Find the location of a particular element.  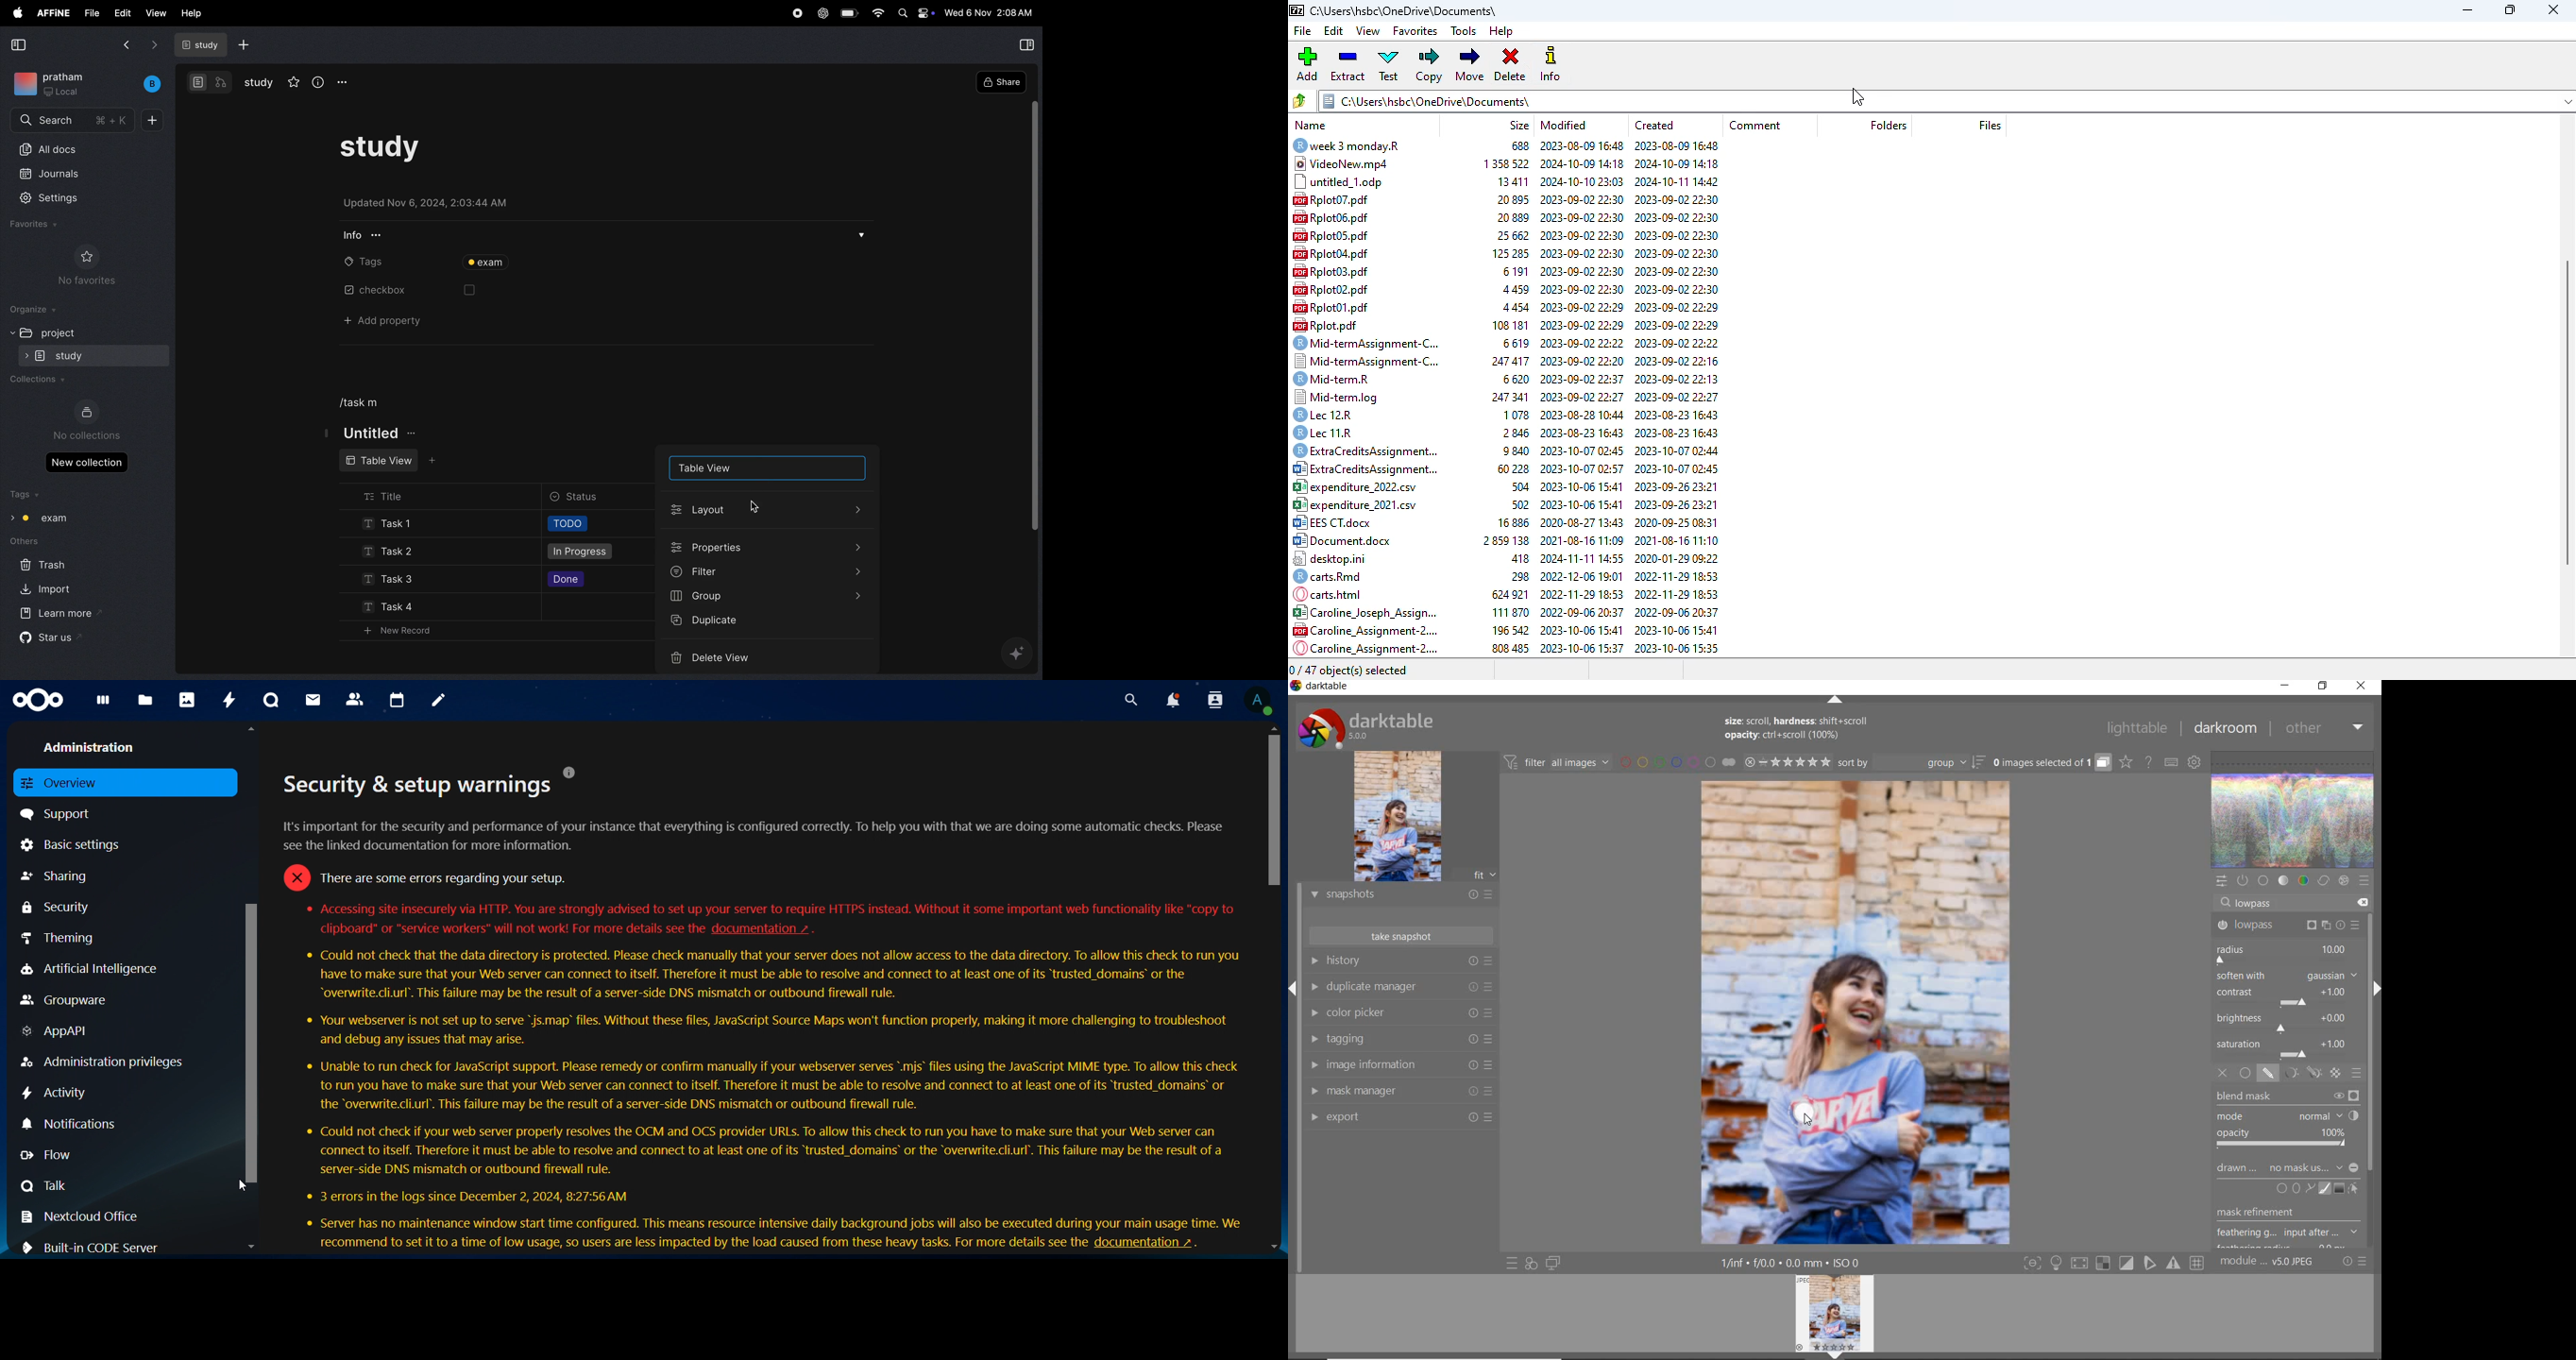

2022-12-06 19:01 is located at coordinates (1581, 576).